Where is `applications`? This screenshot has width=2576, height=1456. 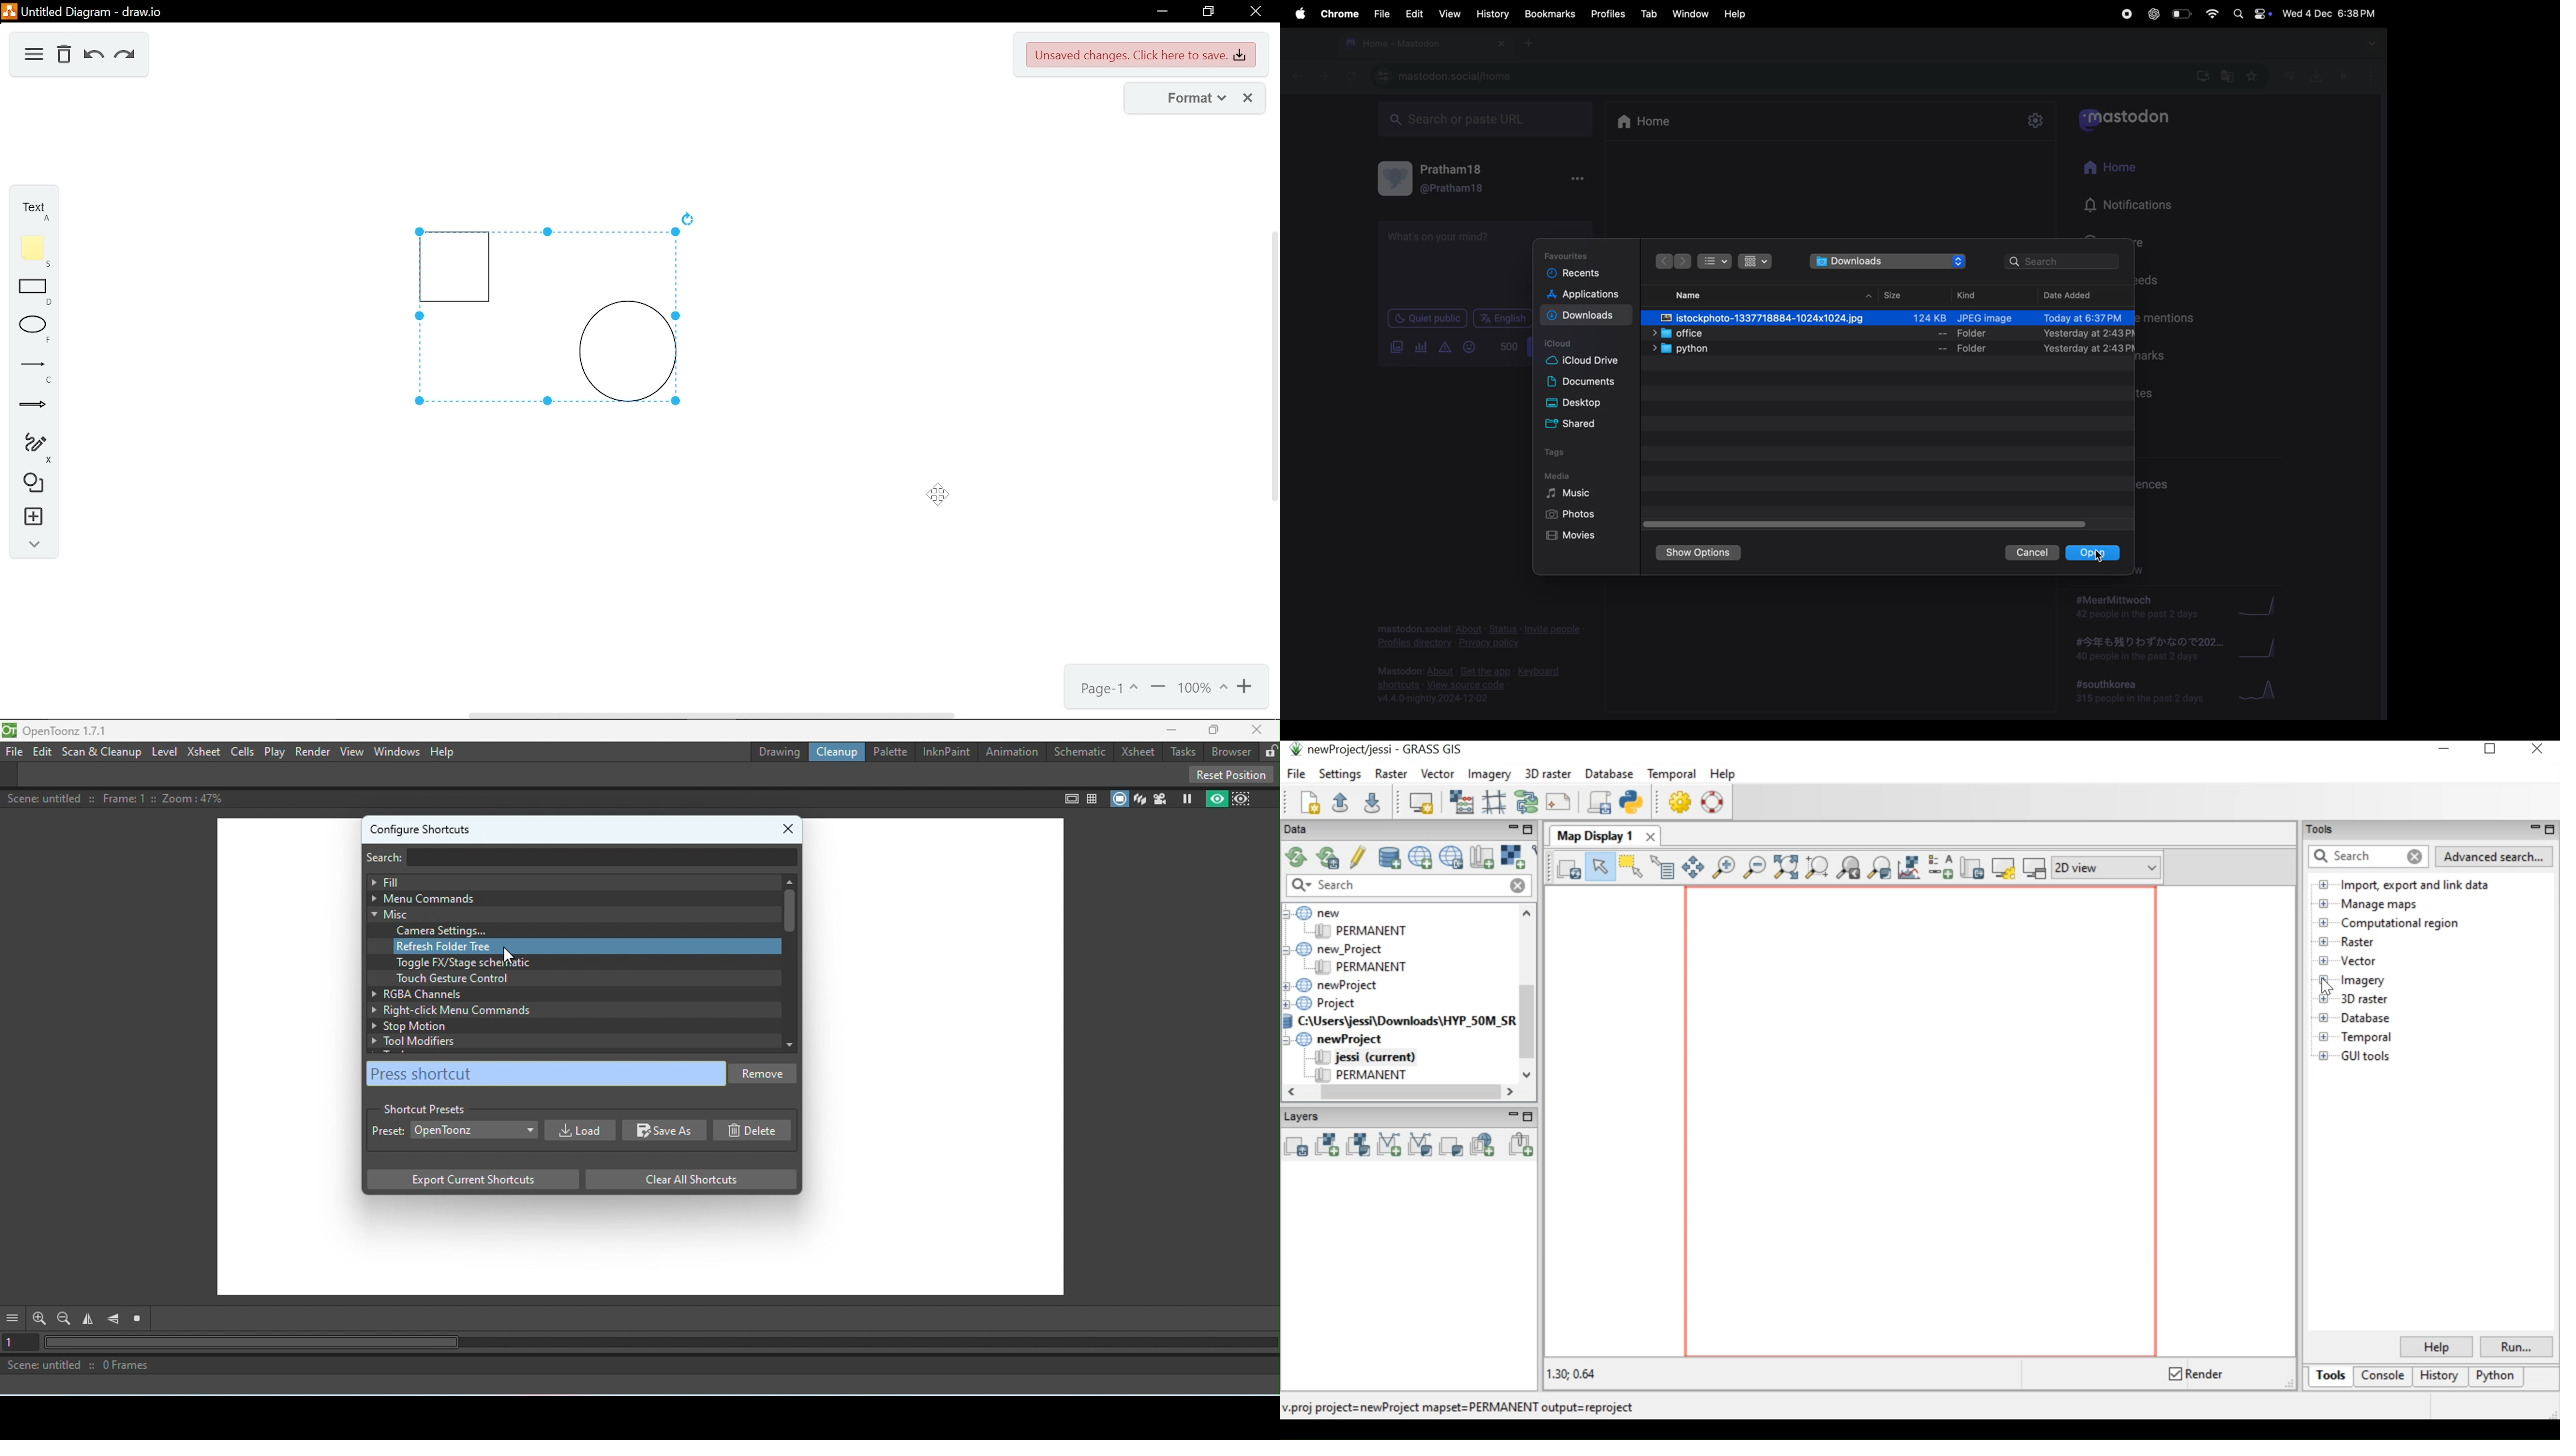 applications is located at coordinates (1585, 296).